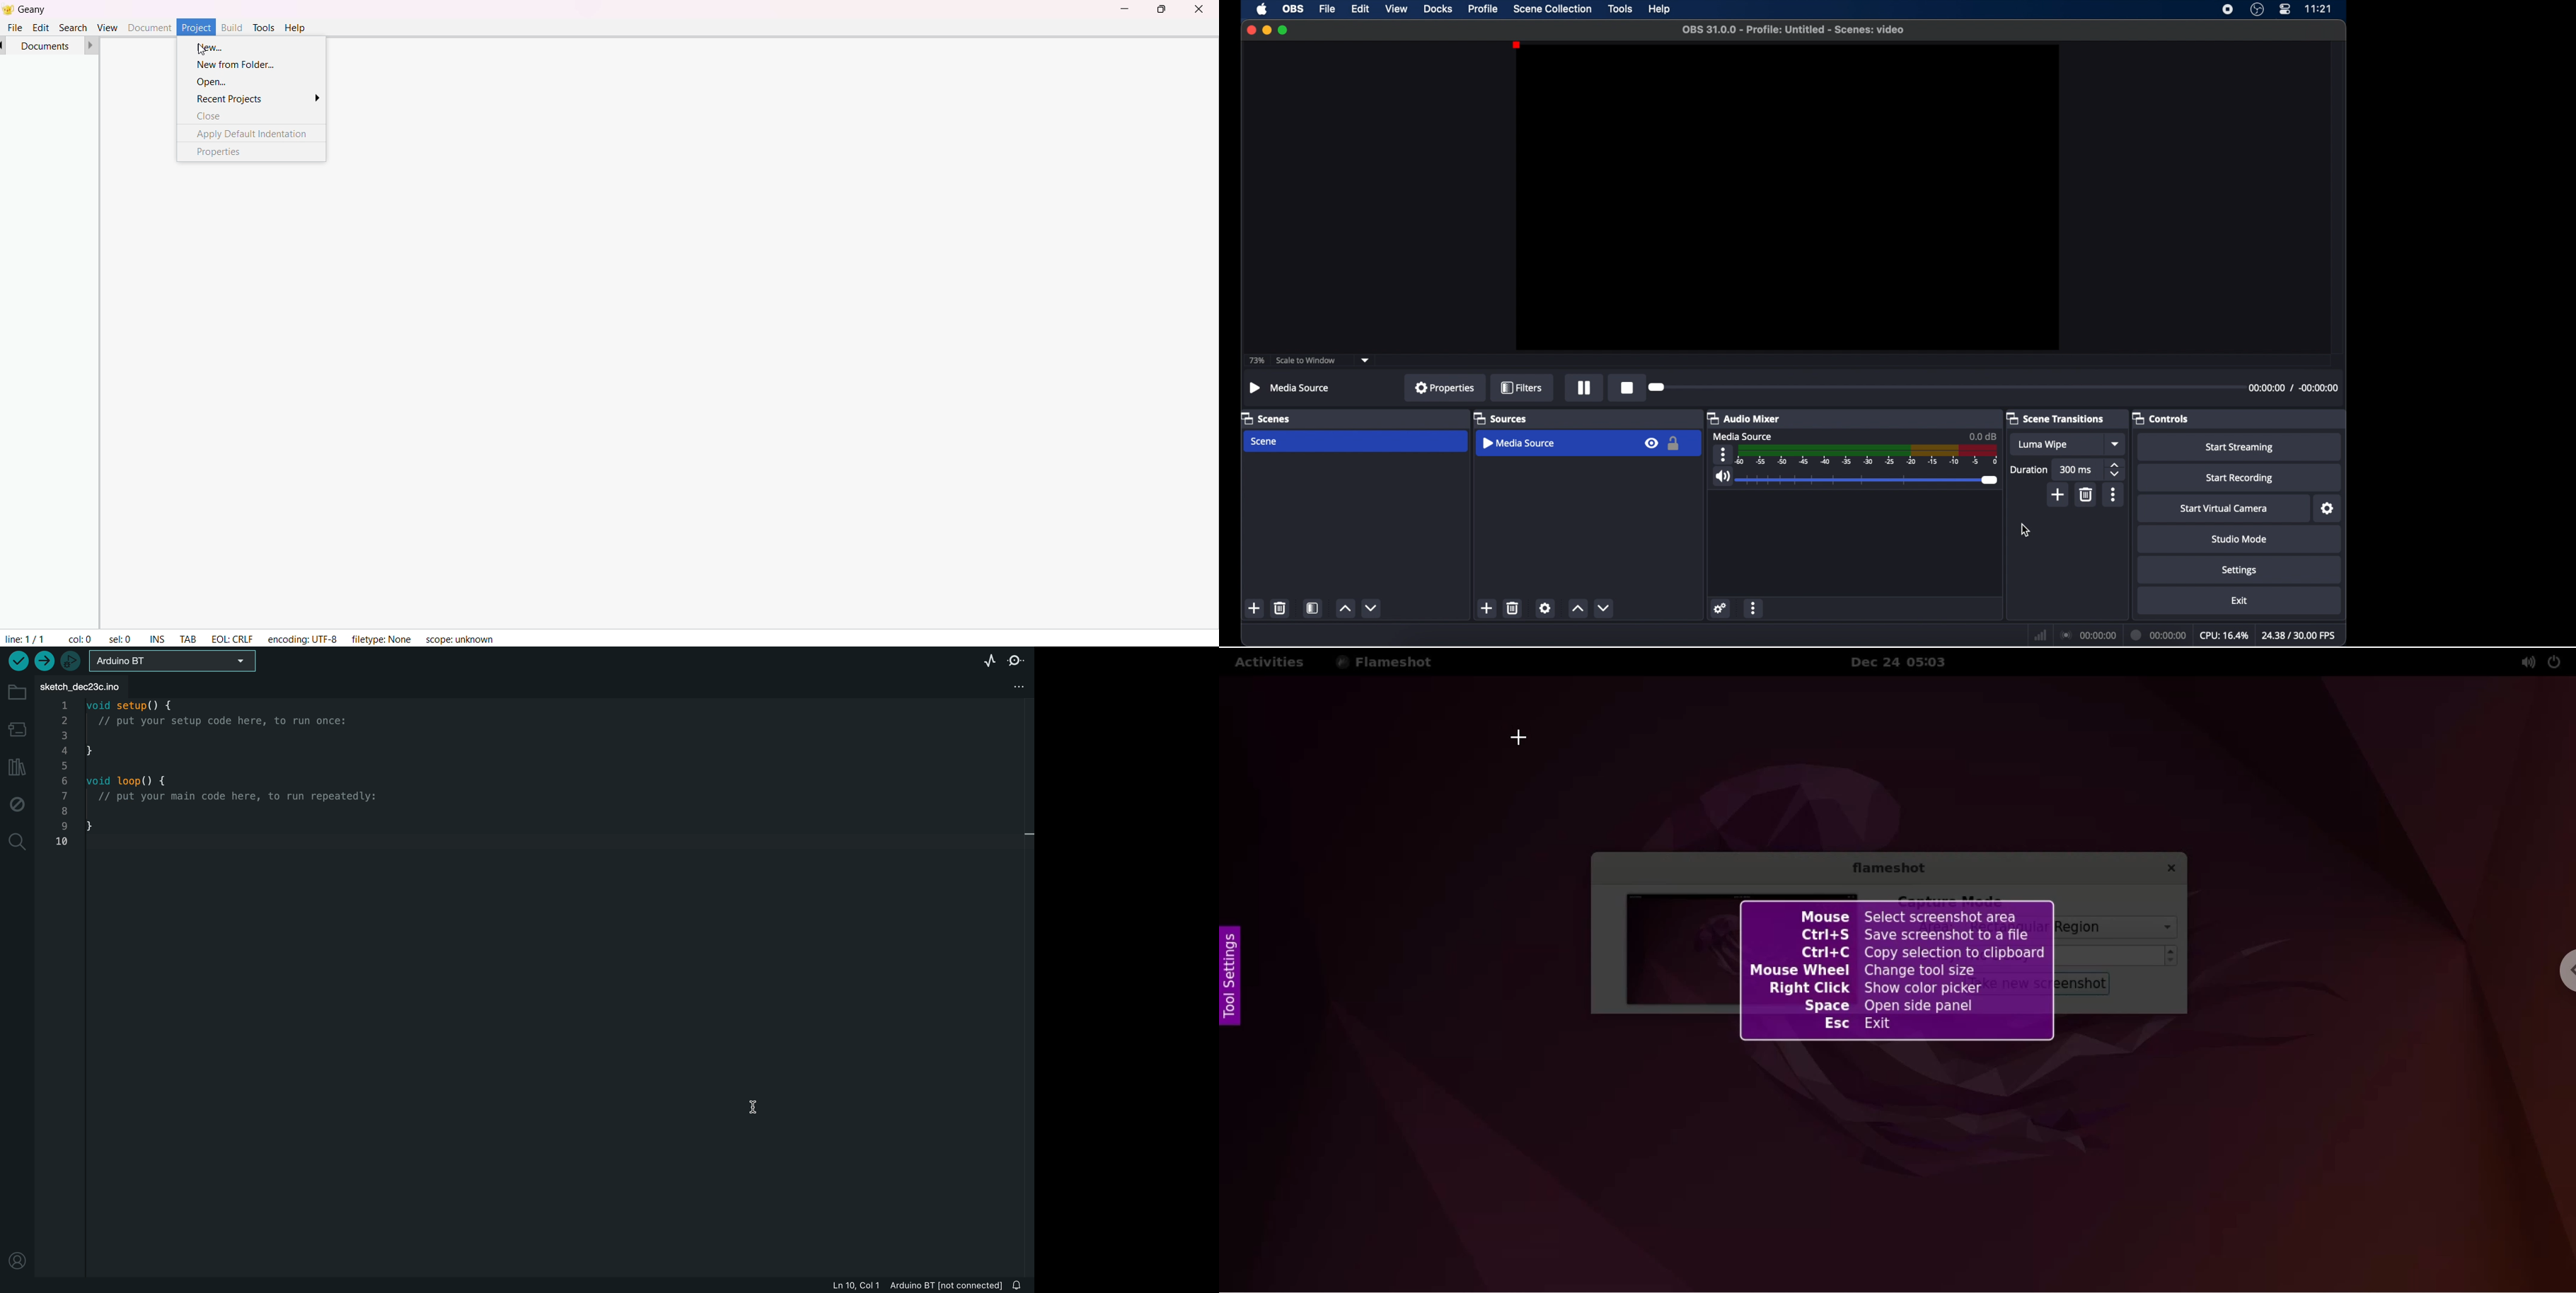  Describe the element at coordinates (1314, 608) in the screenshot. I see `scene filters` at that location.